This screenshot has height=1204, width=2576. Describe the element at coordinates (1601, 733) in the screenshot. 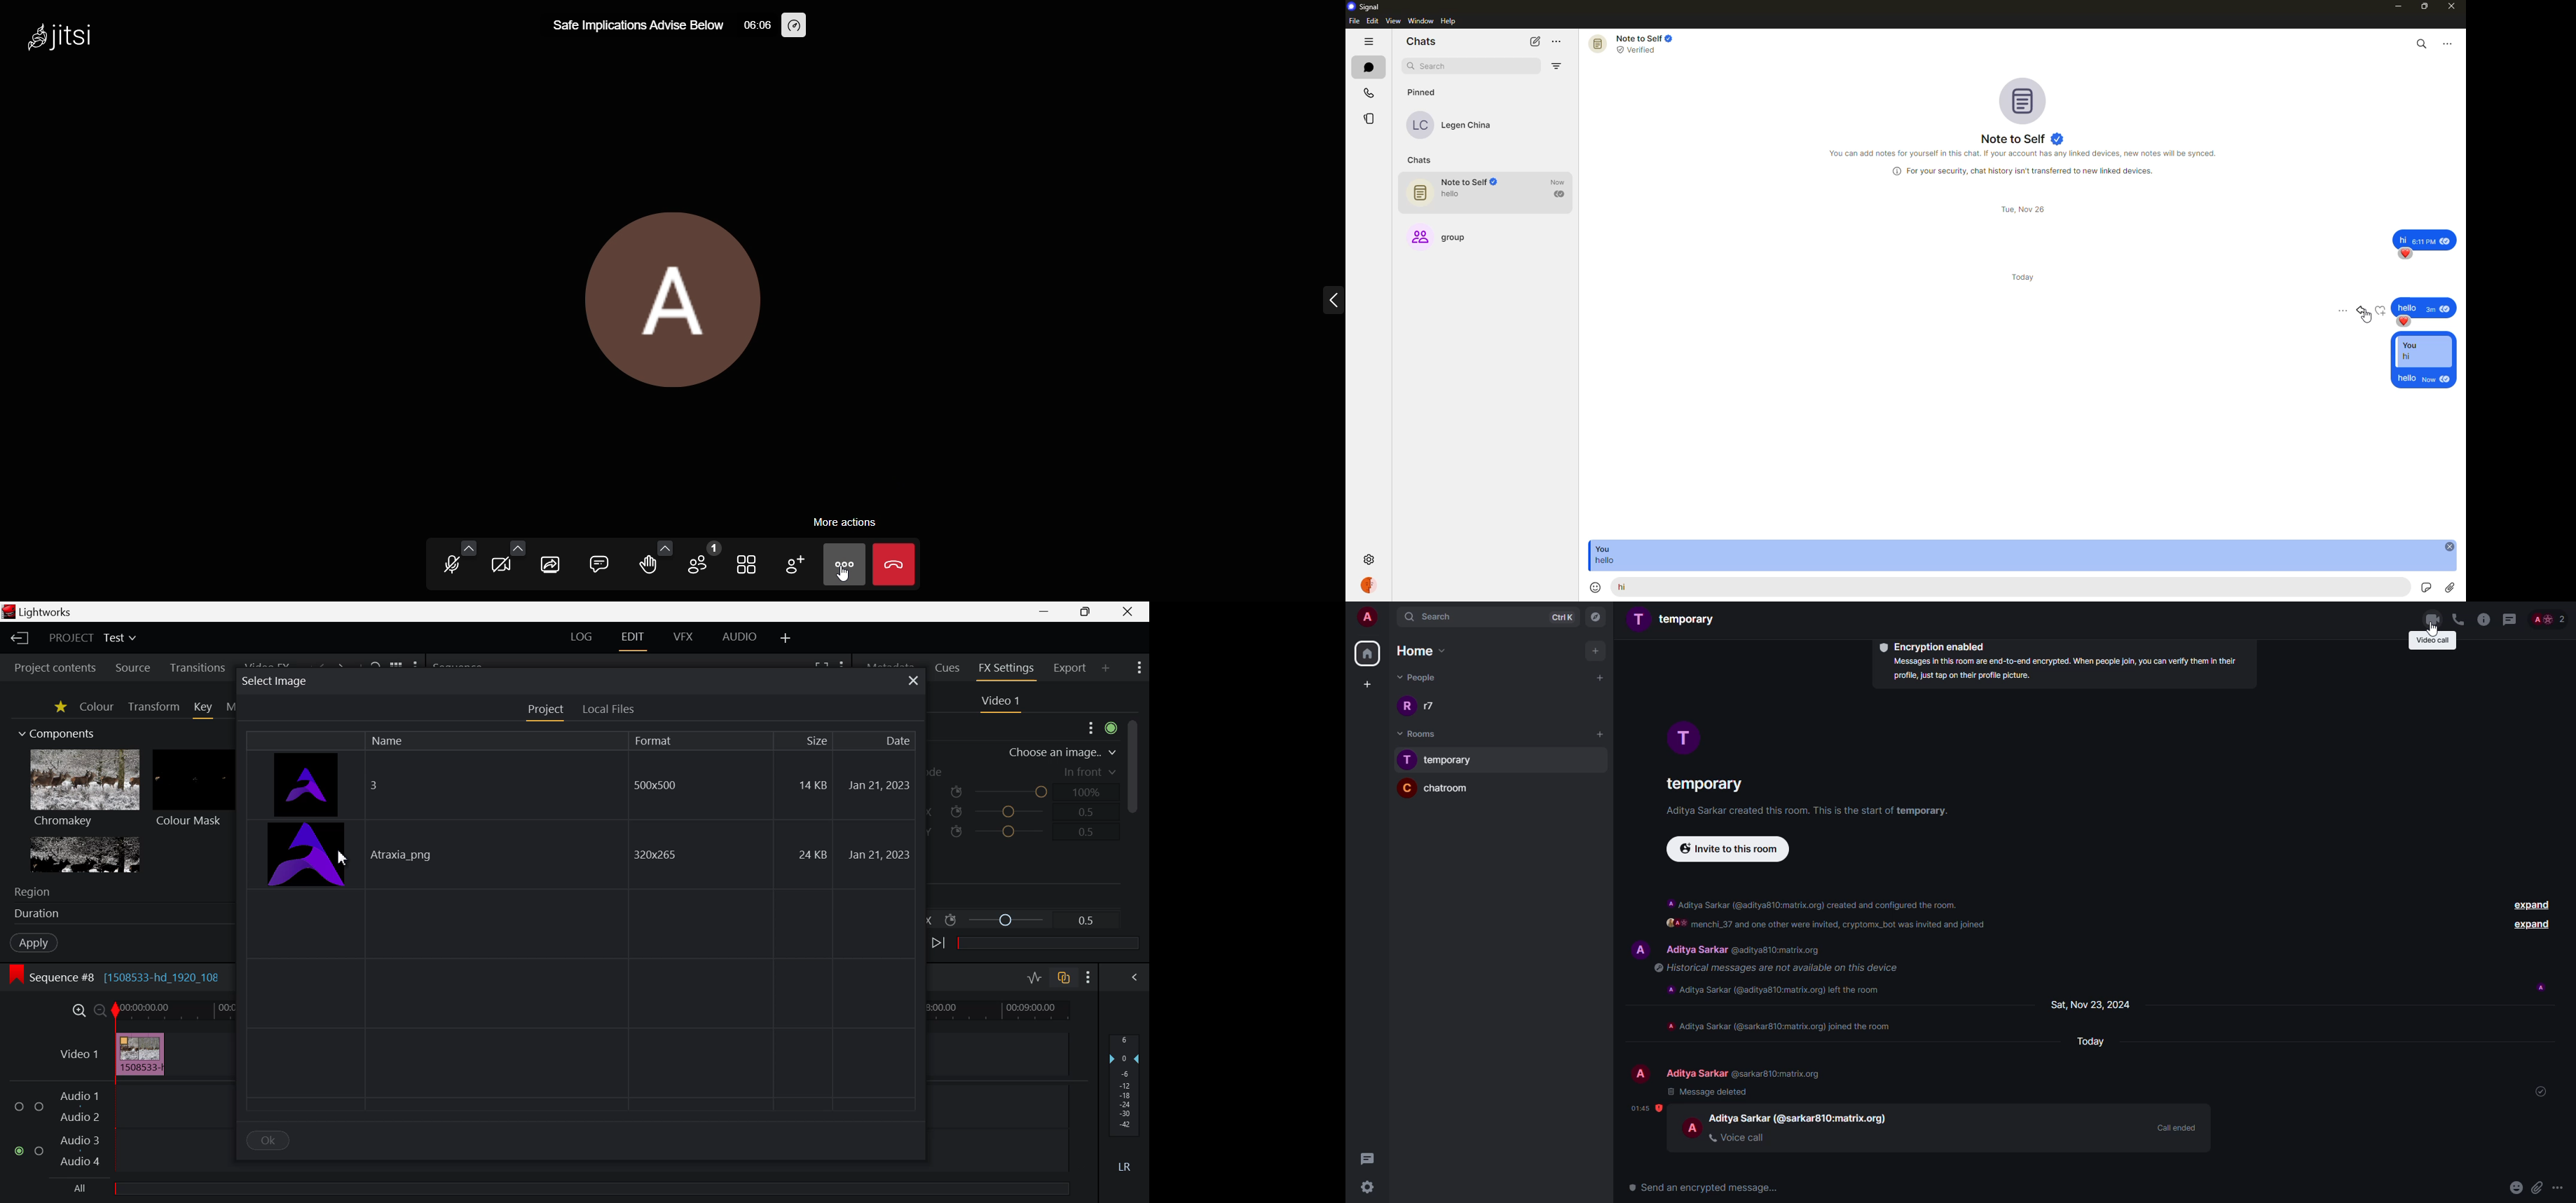

I see `add` at that location.